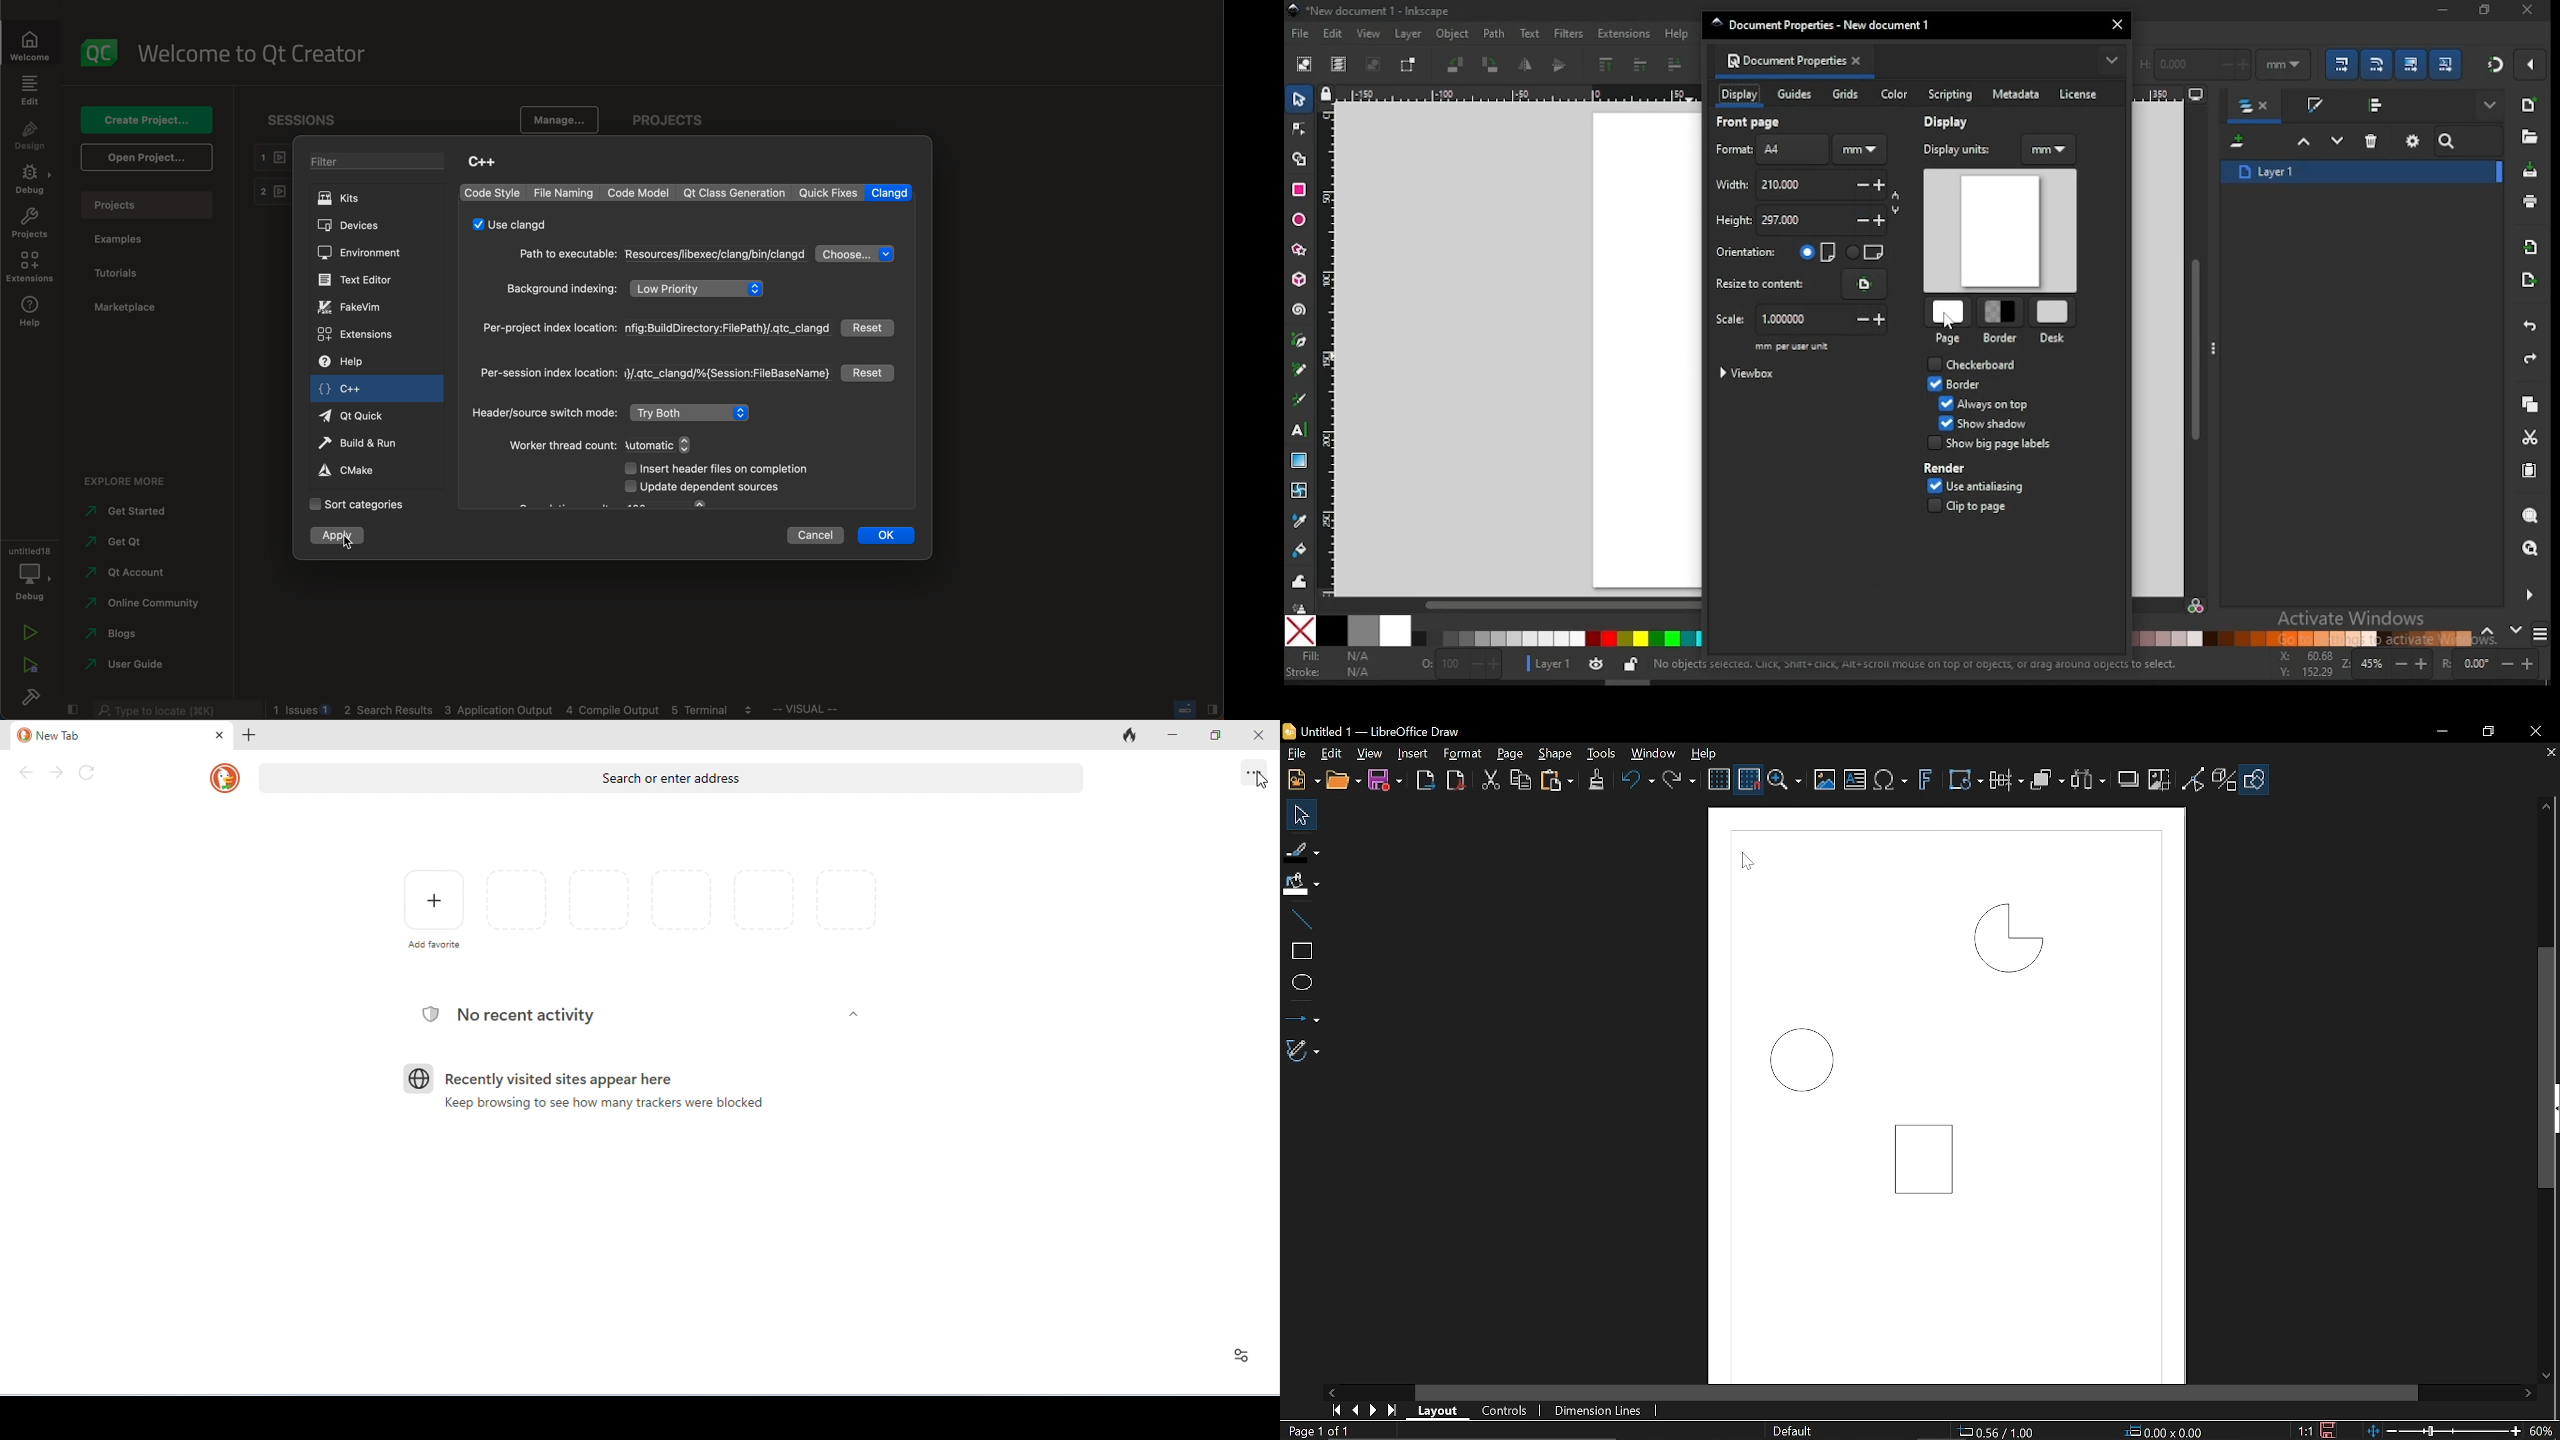 The image size is (2576, 1456). Describe the element at coordinates (1680, 33) in the screenshot. I see `help` at that location.